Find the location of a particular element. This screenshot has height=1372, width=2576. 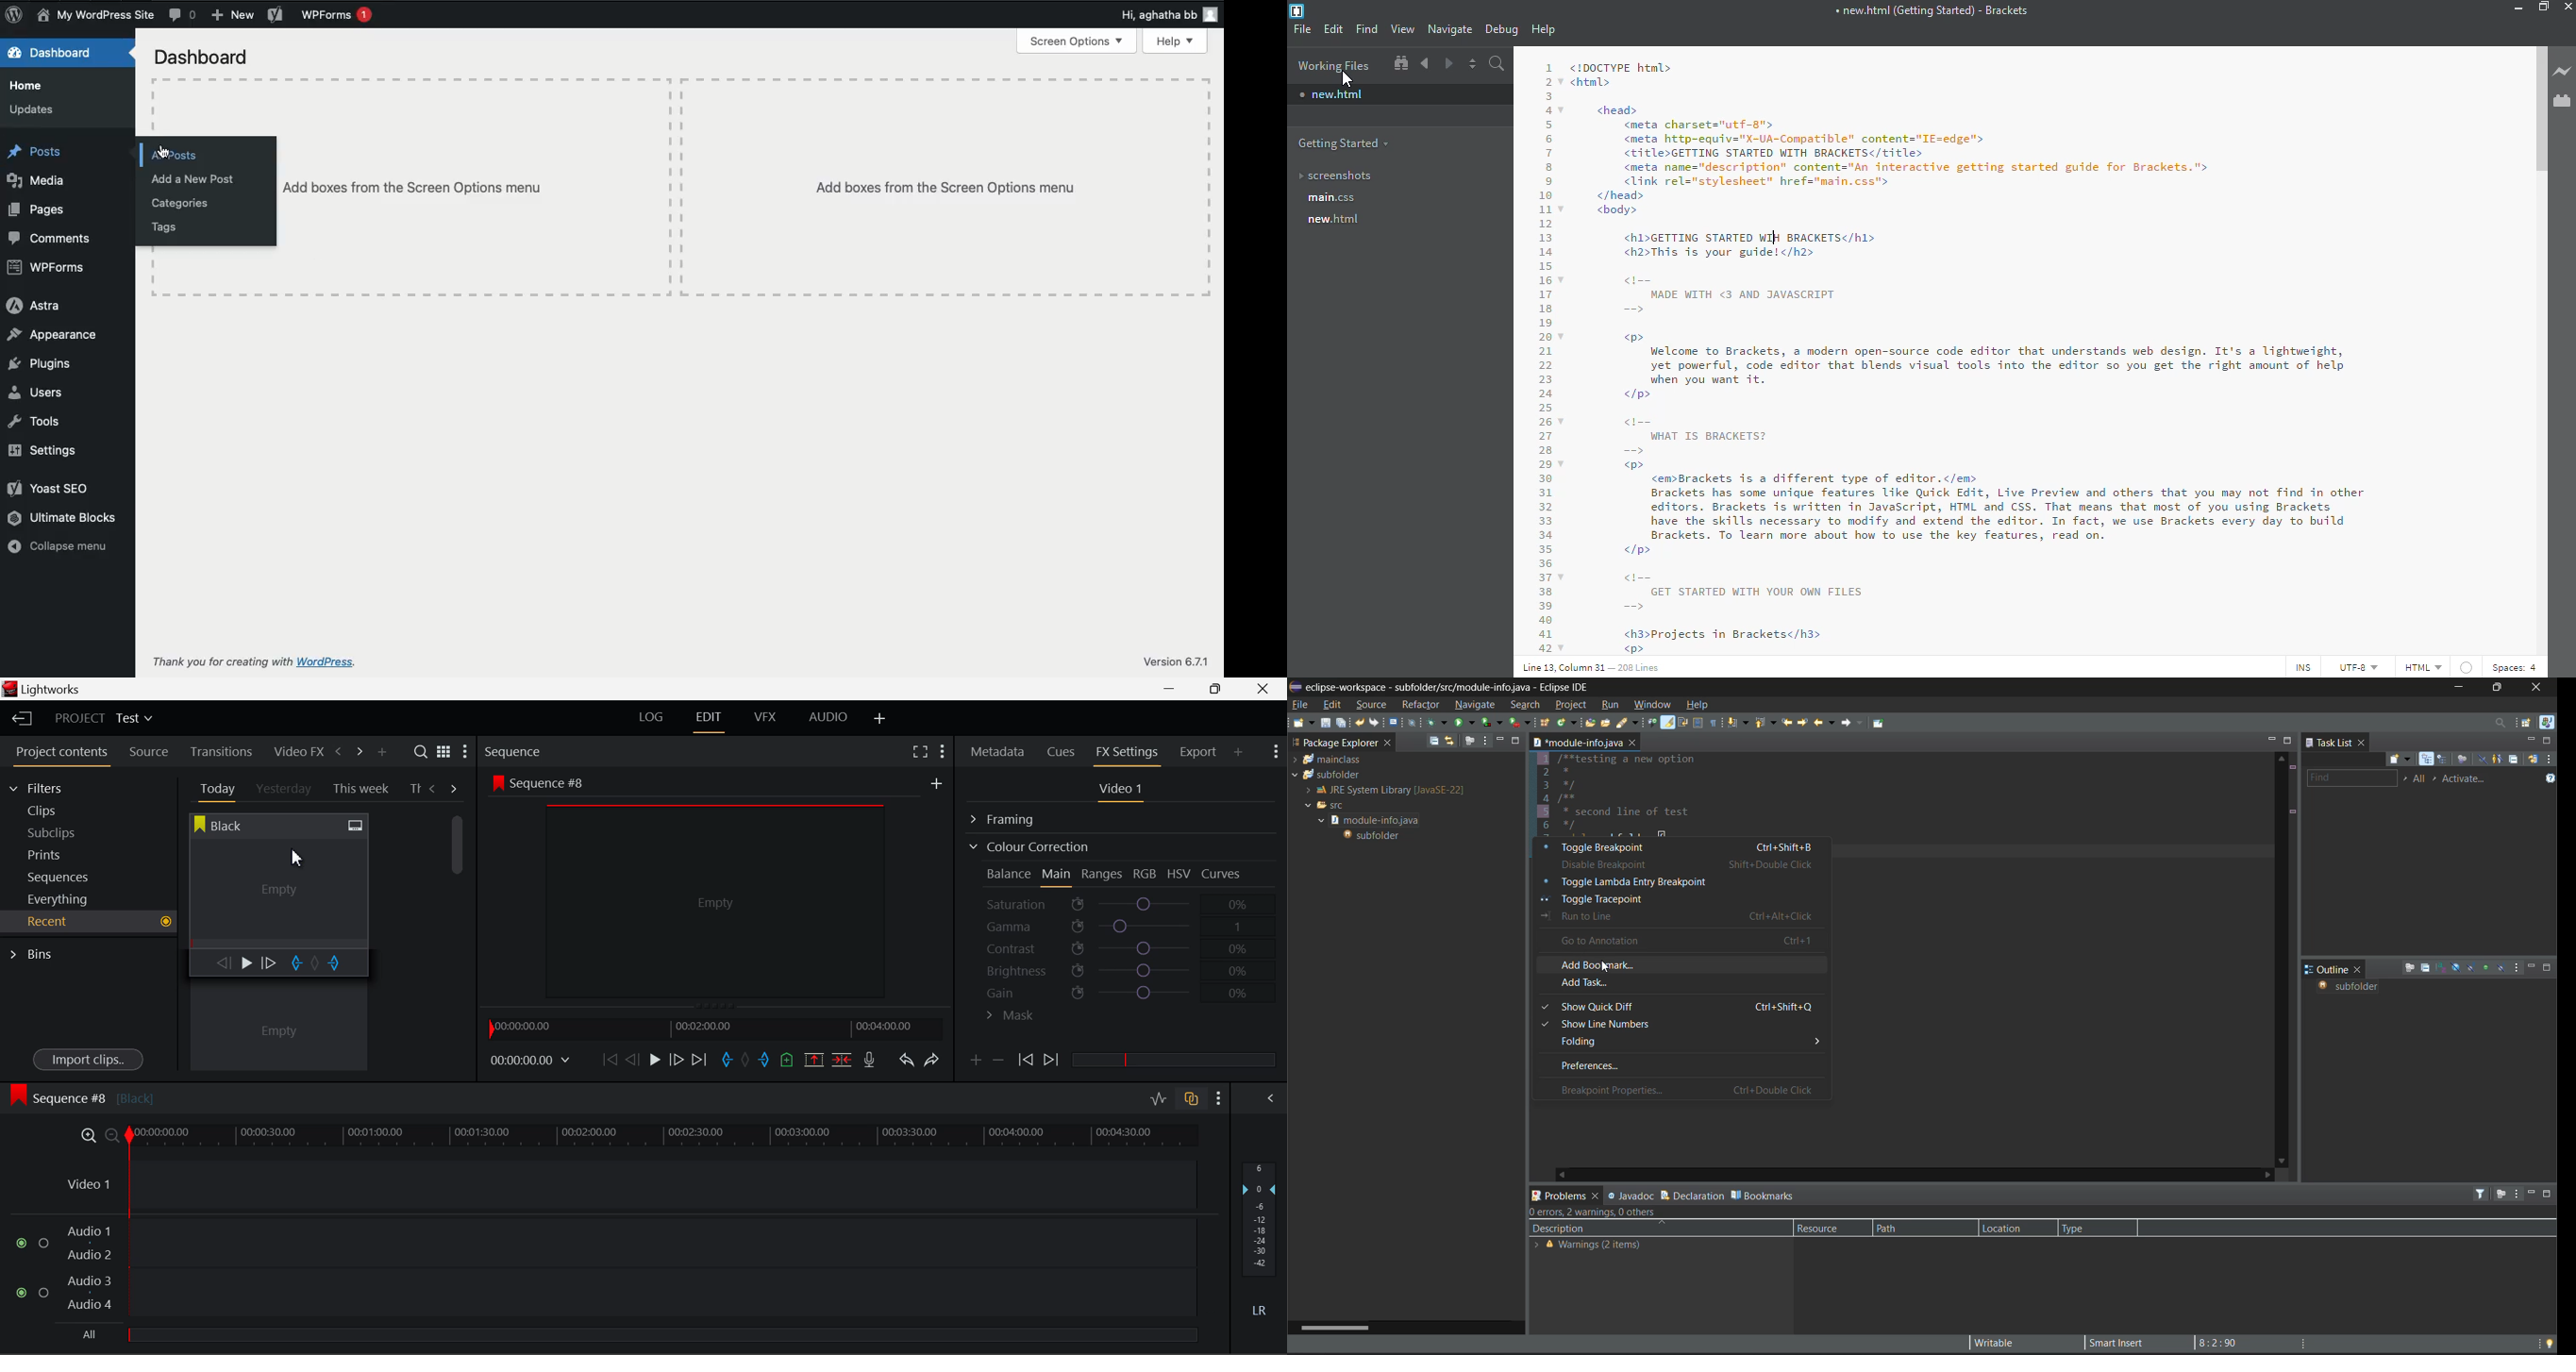

slider is located at coordinates (662, 1334).